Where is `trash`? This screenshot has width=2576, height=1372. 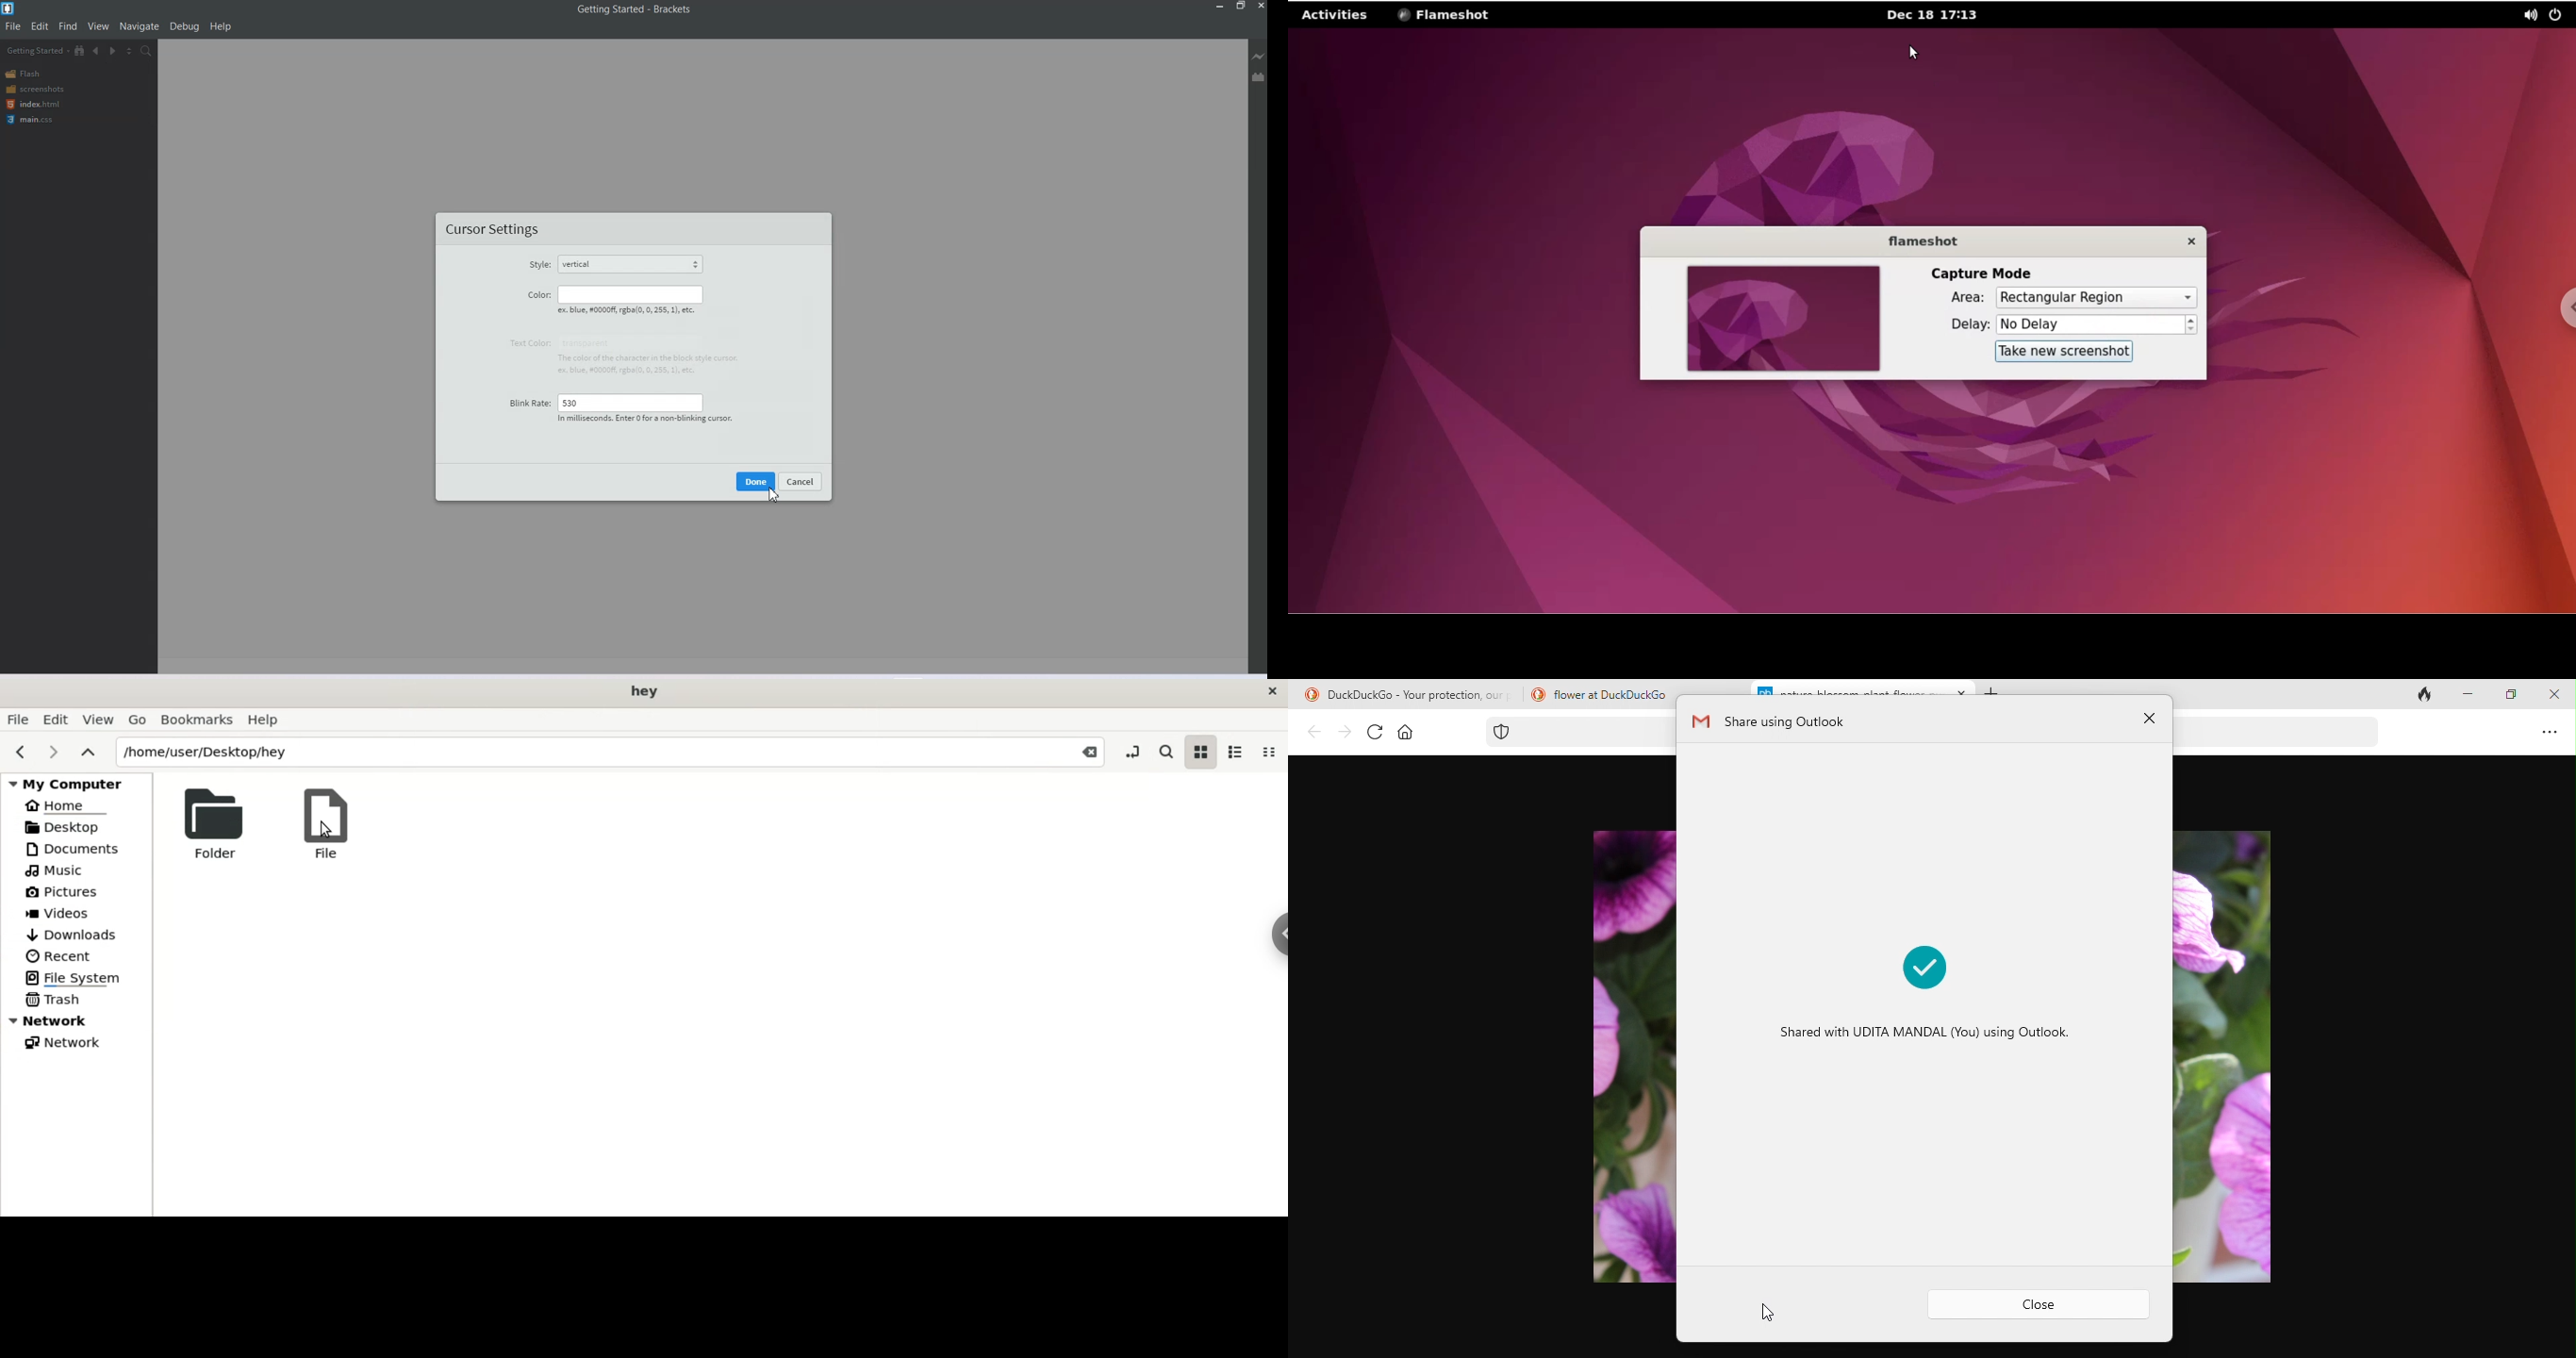
trash is located at coordinates (53, 998).